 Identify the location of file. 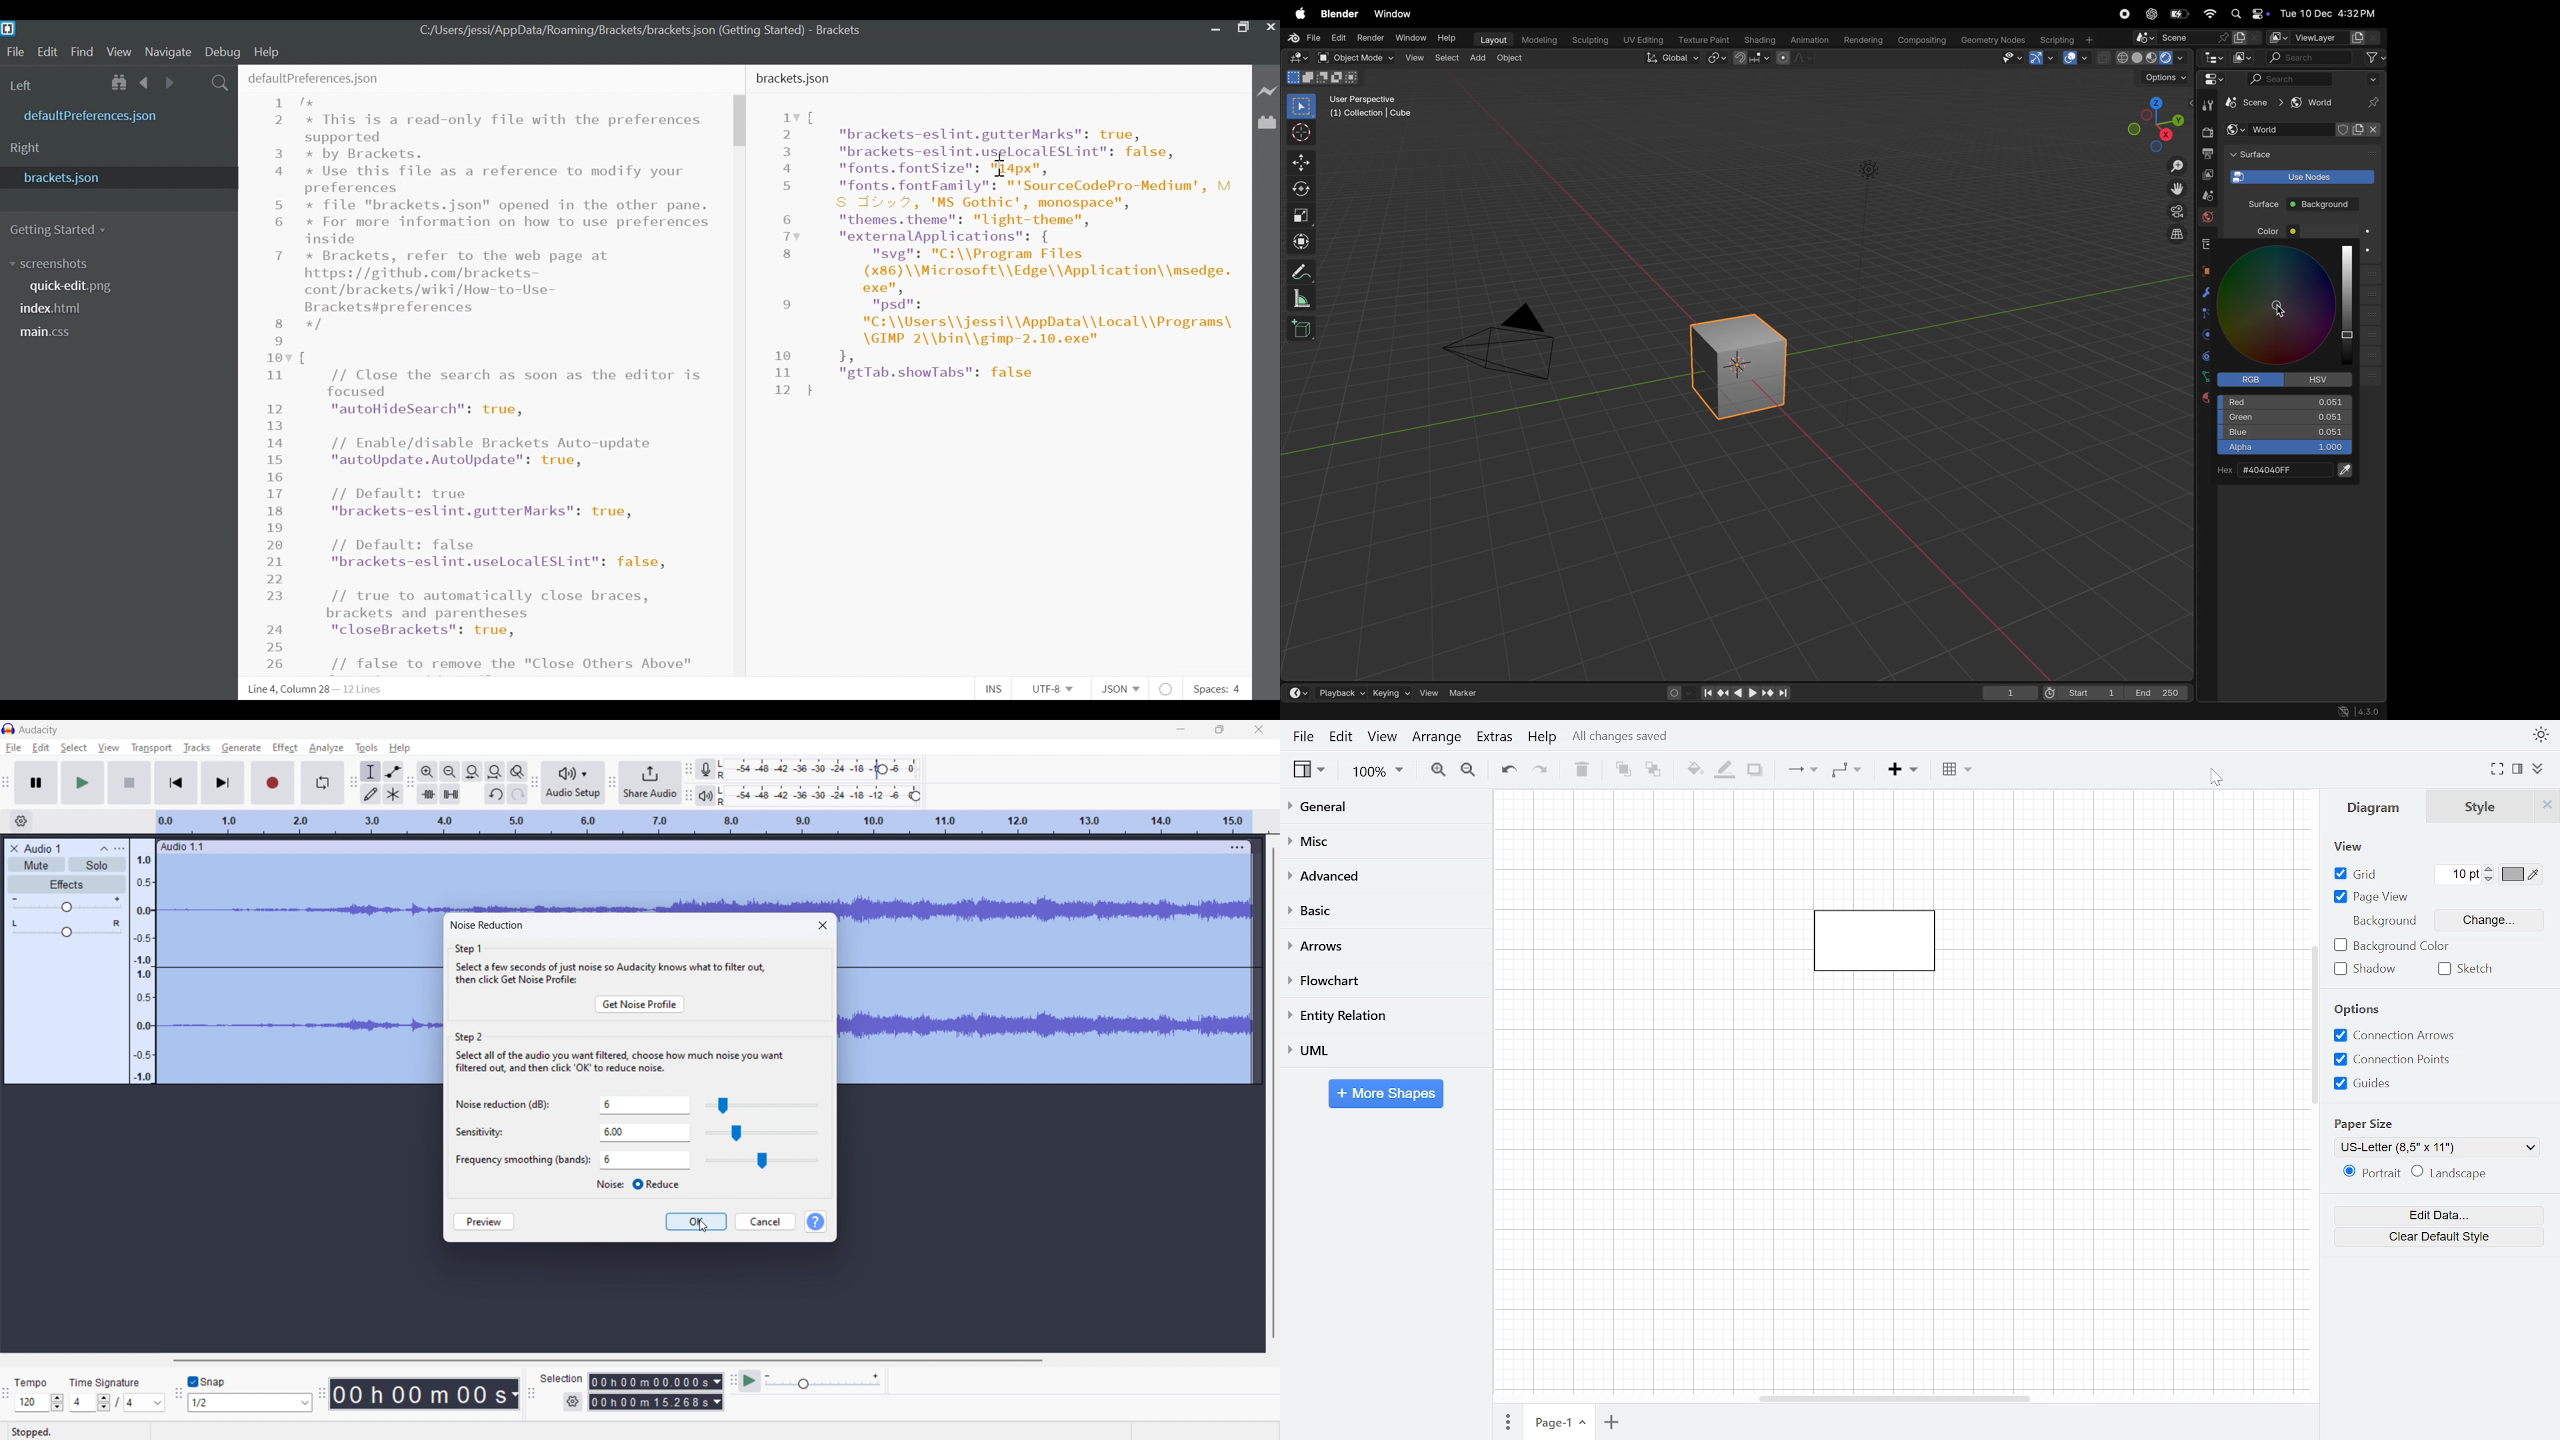
(13, 747).